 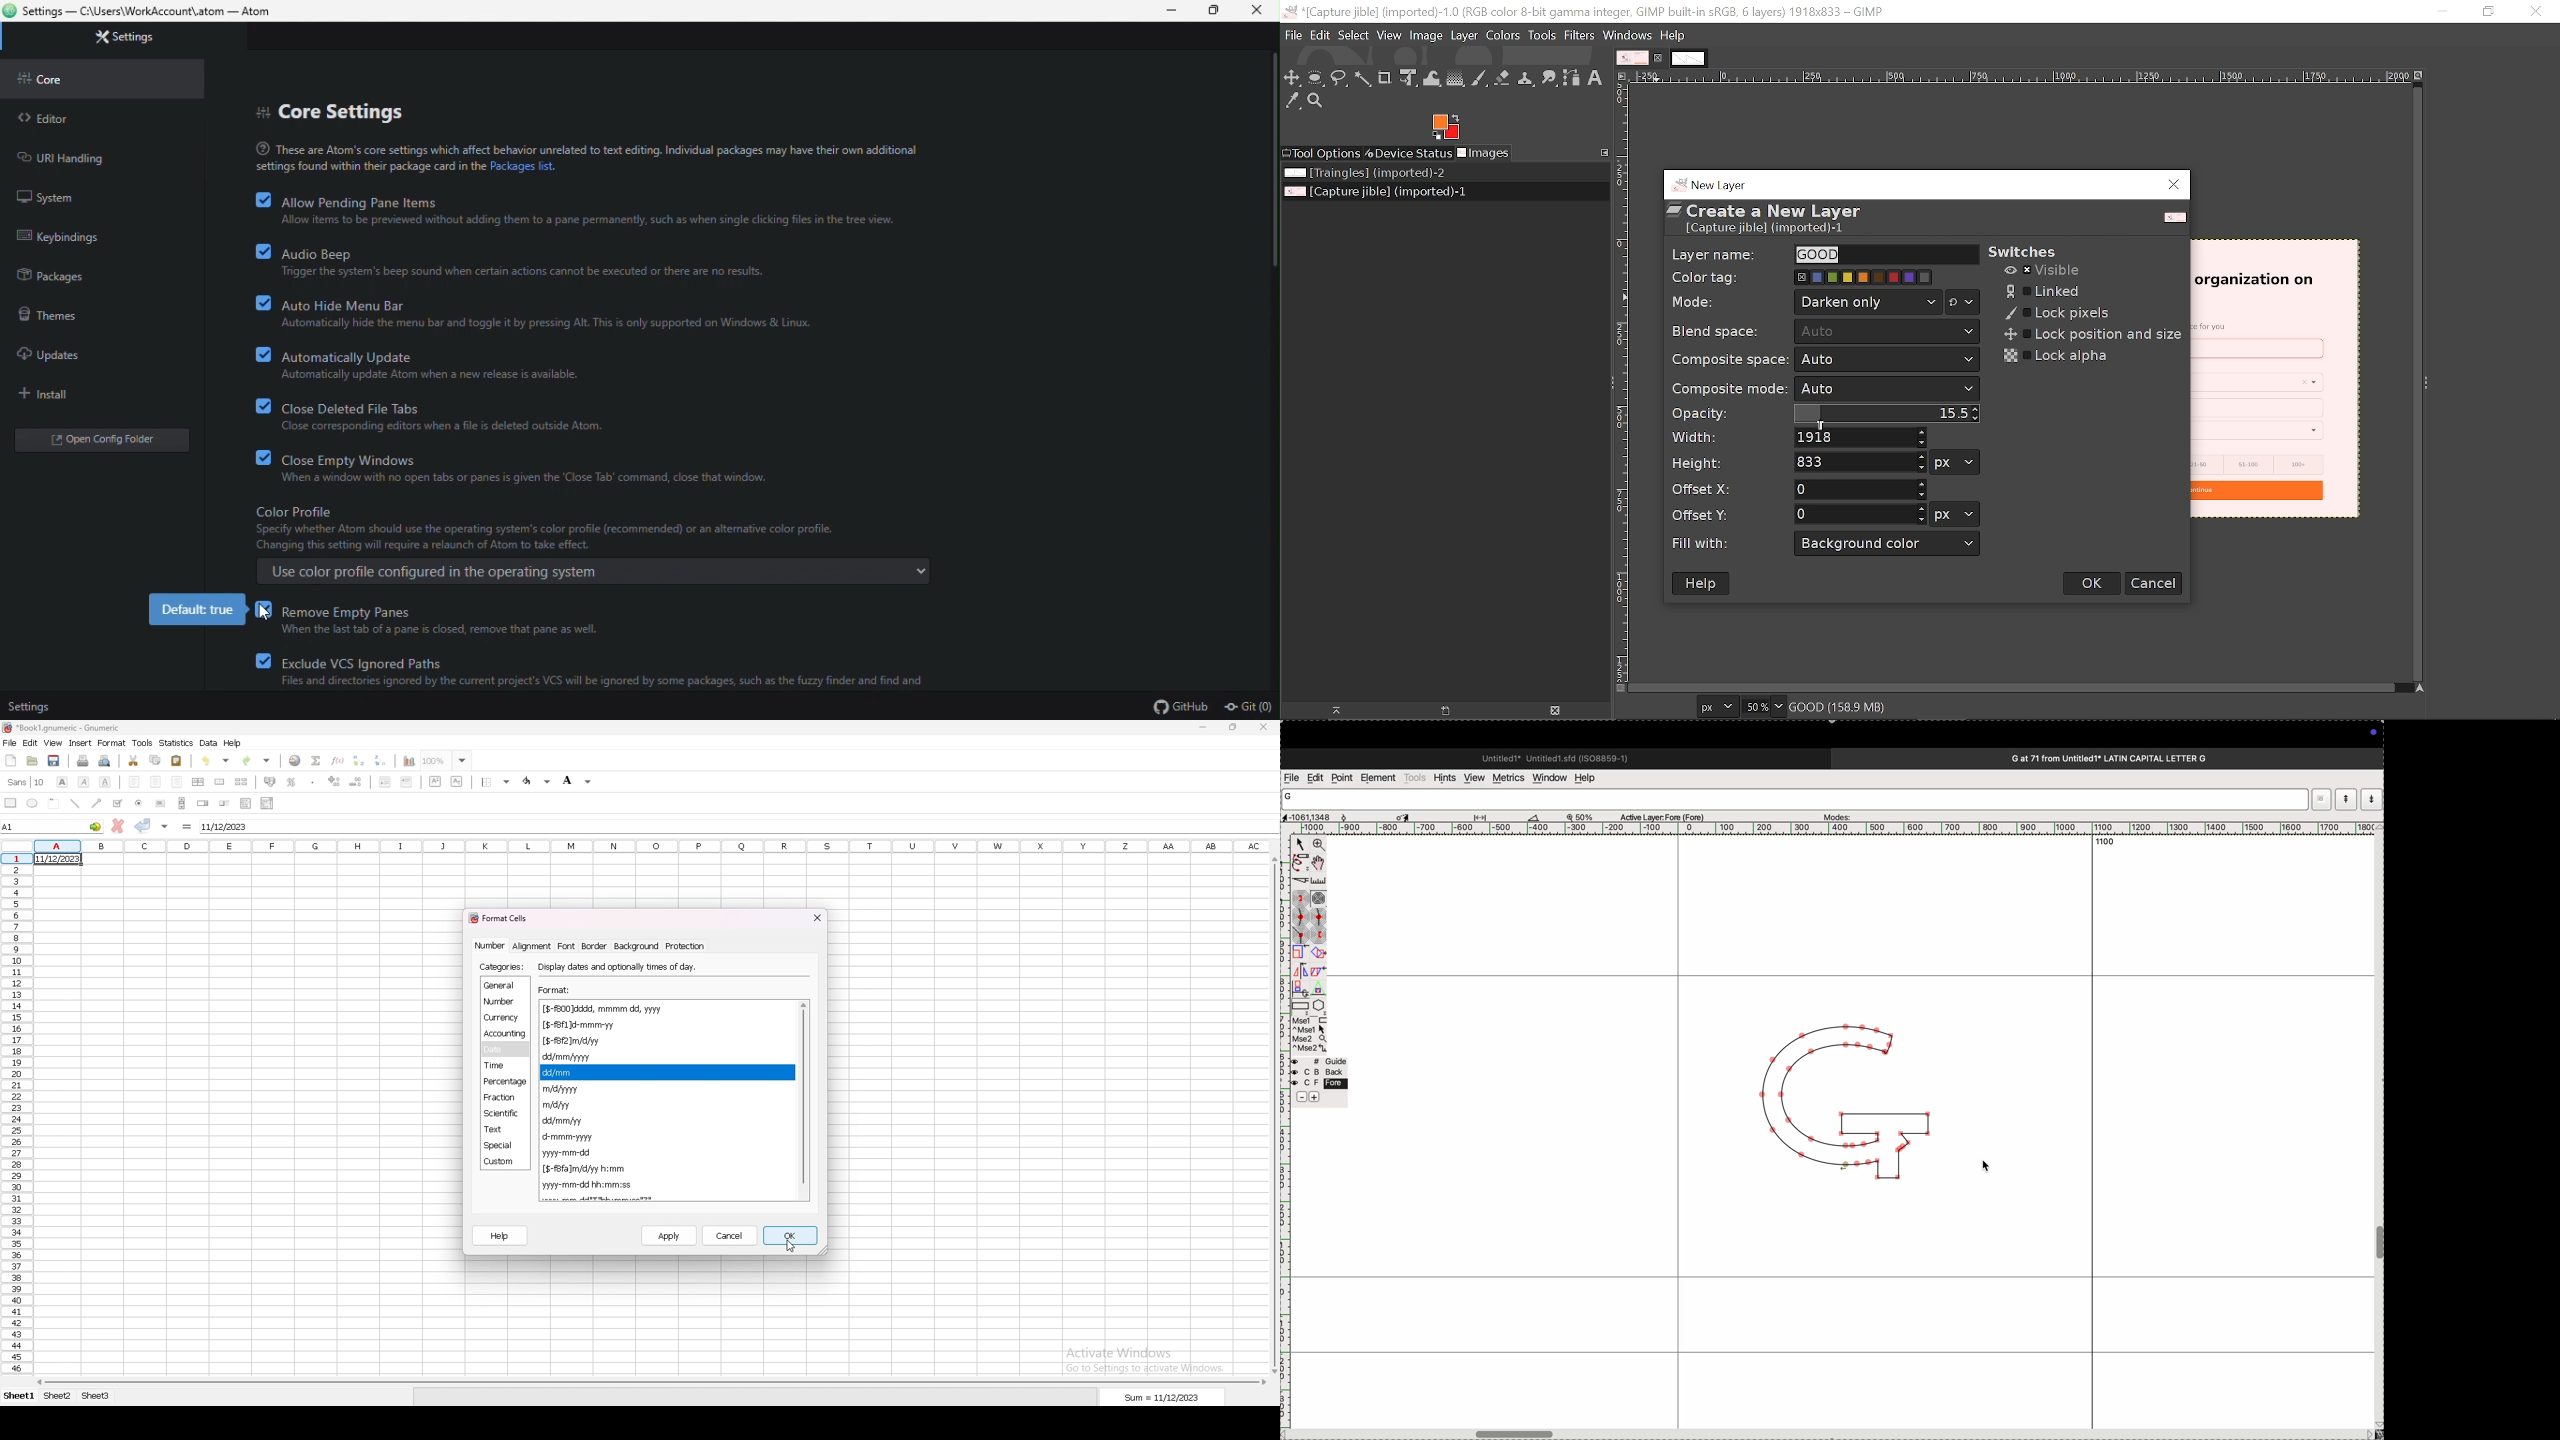 I want to click on sum, so click(x=1165, y=1398).